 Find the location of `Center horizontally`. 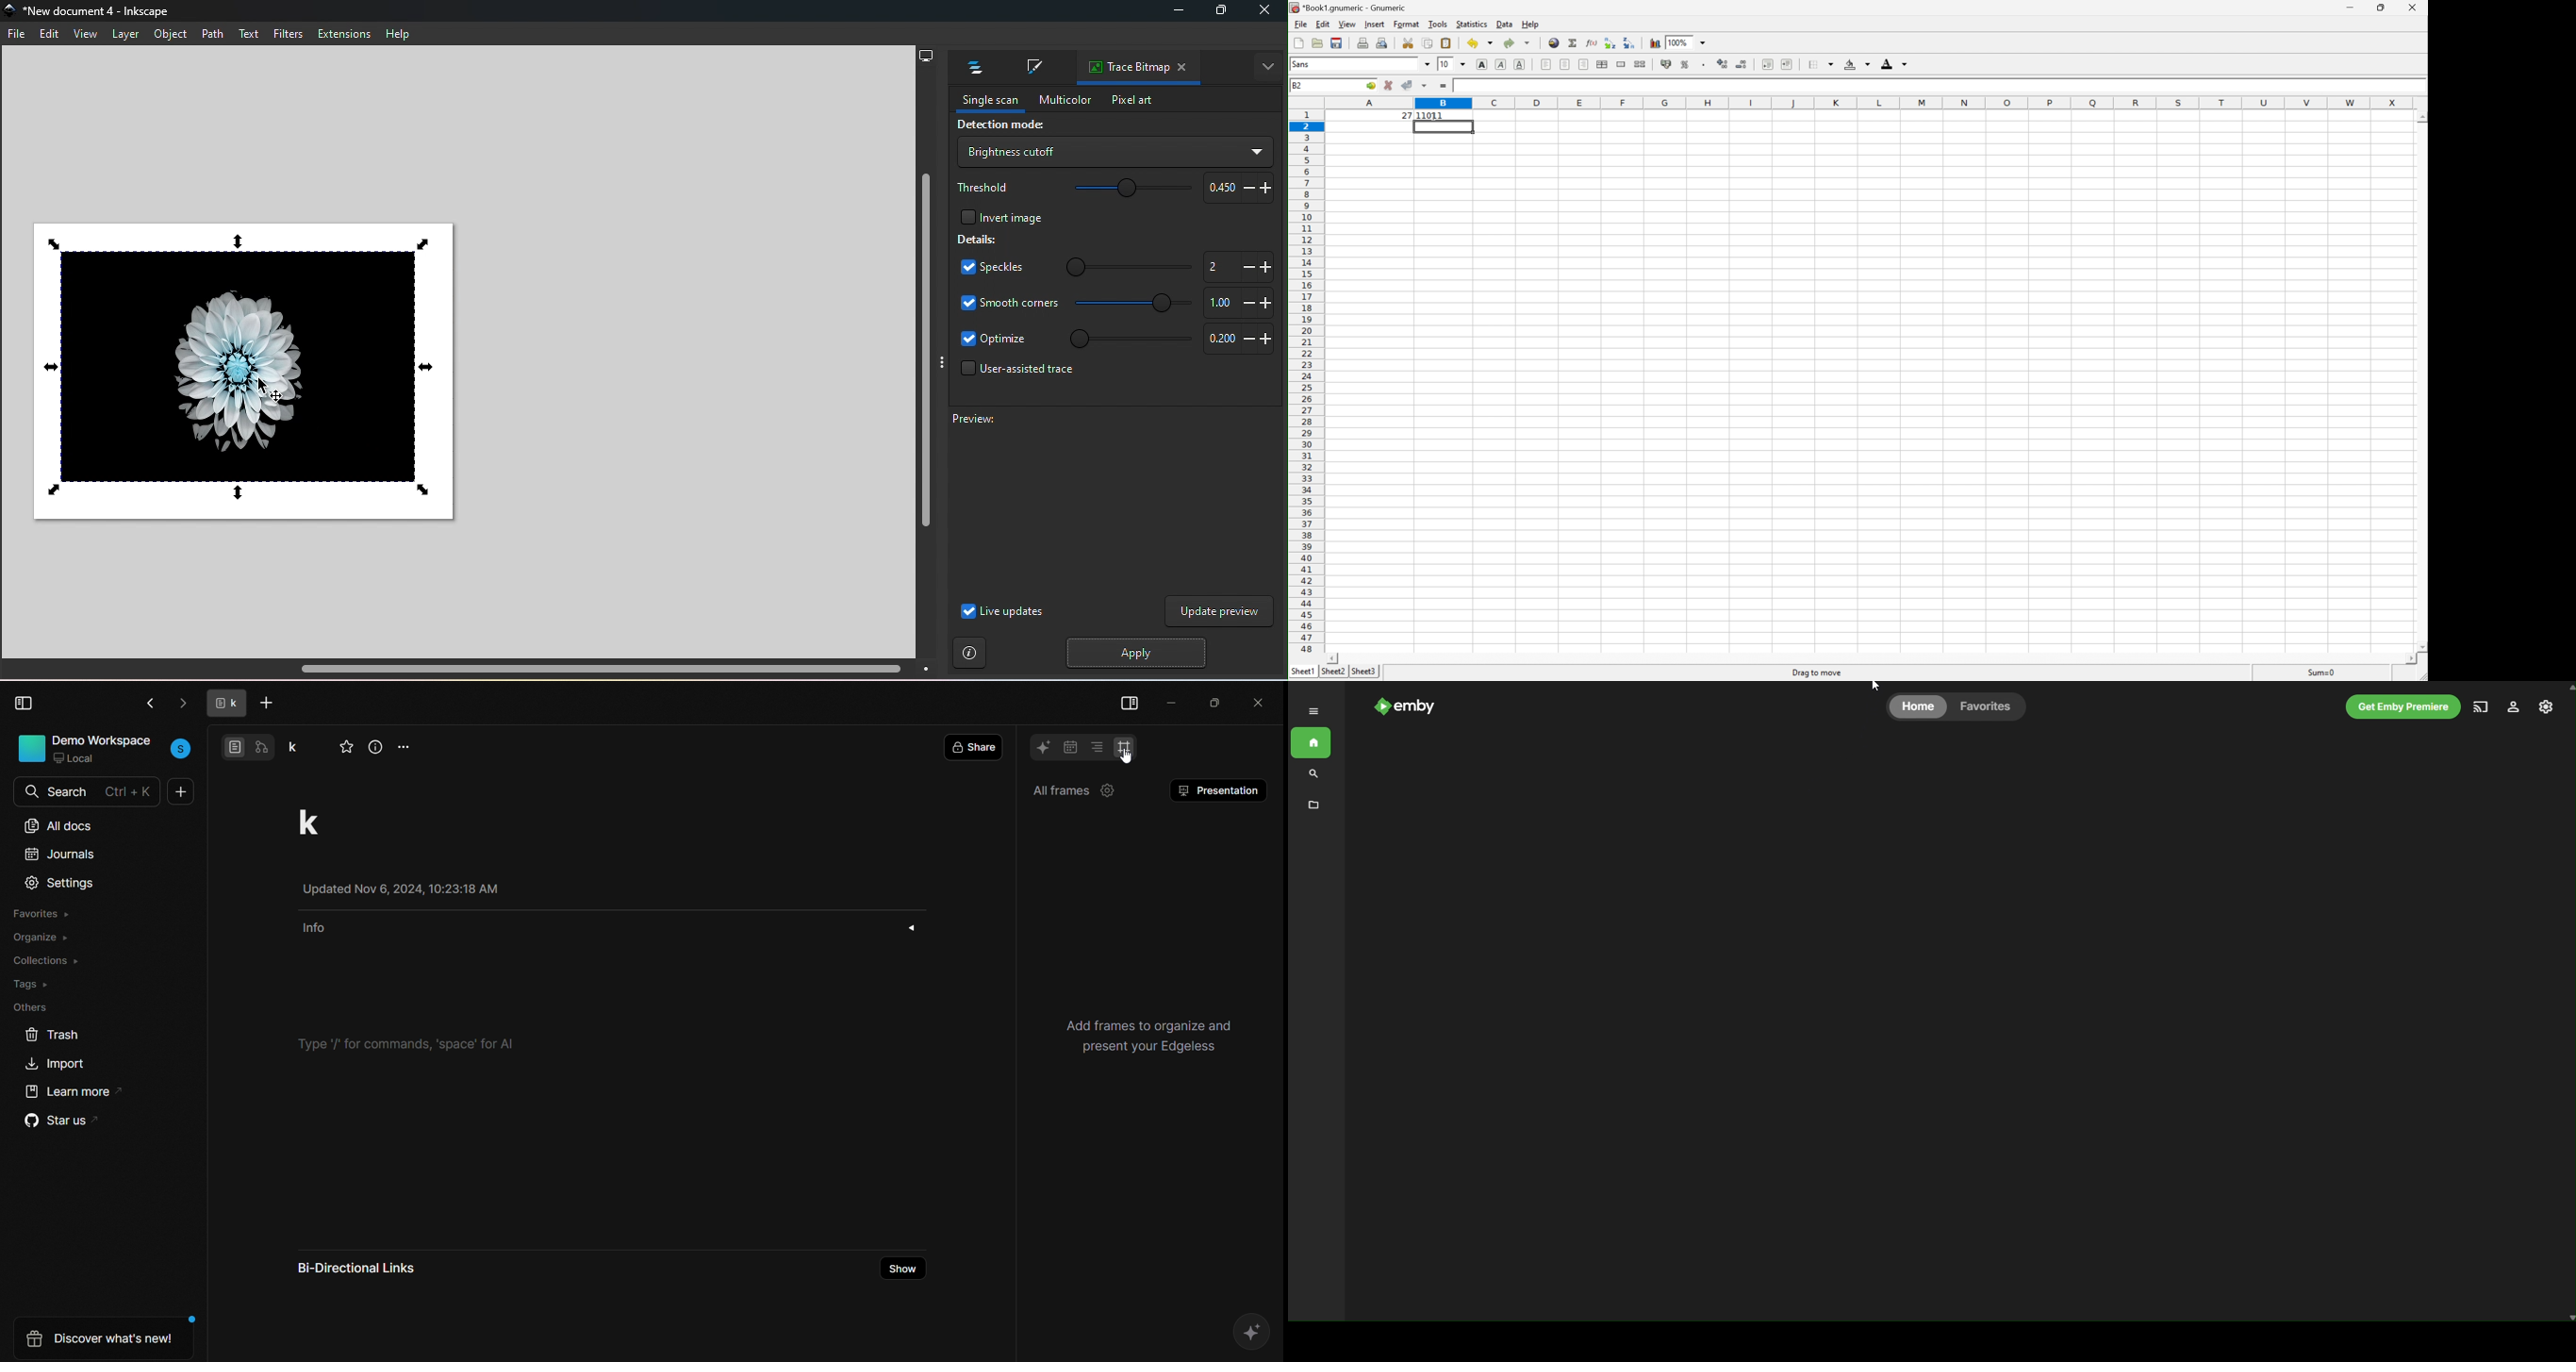

Center horizontally is located at coordinates (1563, 63).